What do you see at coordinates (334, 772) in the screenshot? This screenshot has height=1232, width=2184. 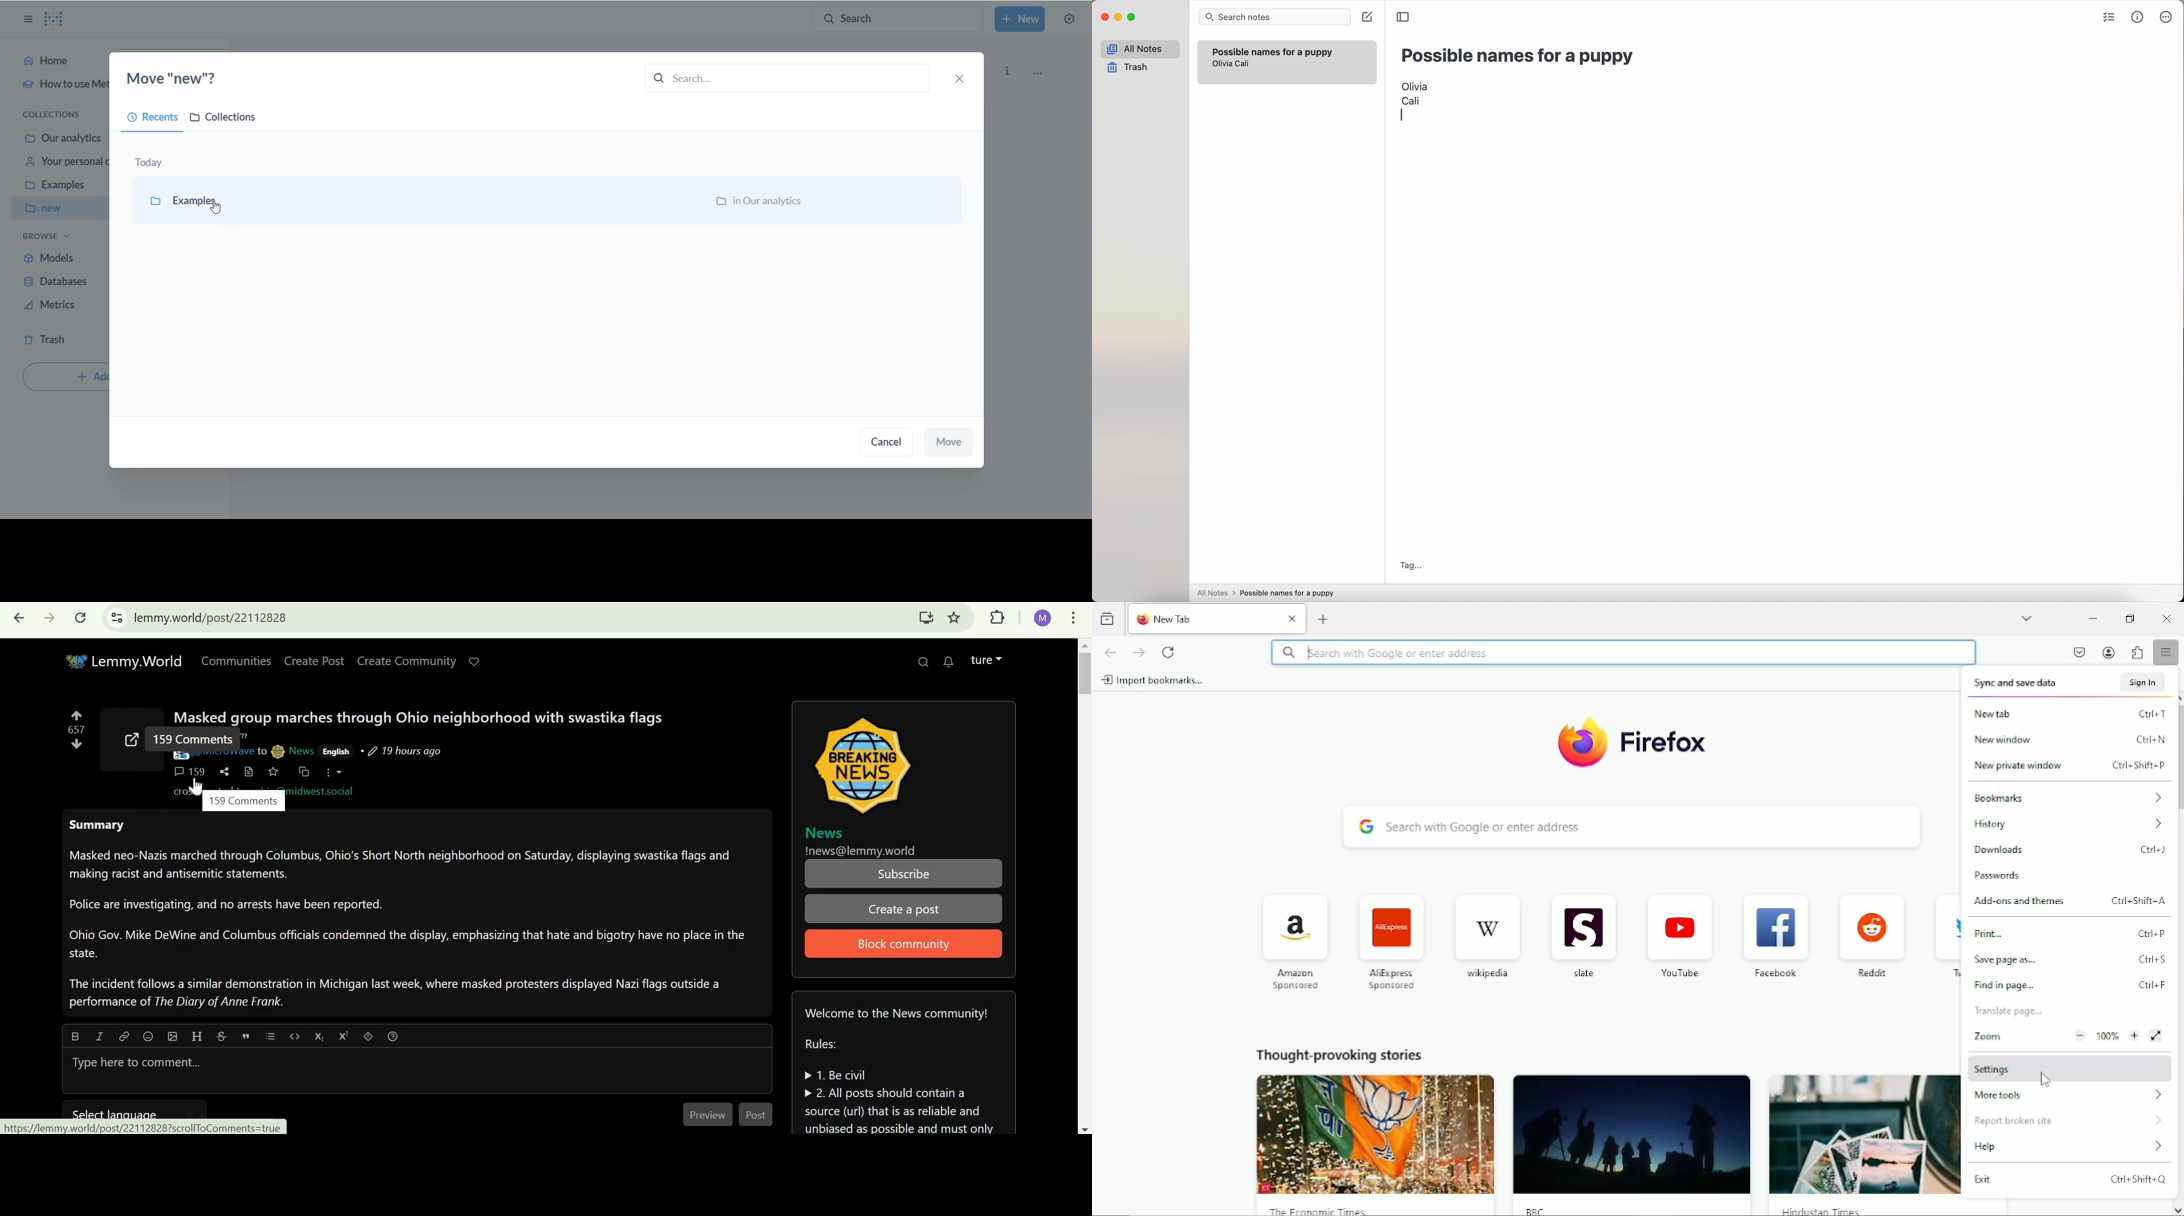 I see `more` at bounding box center [334, 772].